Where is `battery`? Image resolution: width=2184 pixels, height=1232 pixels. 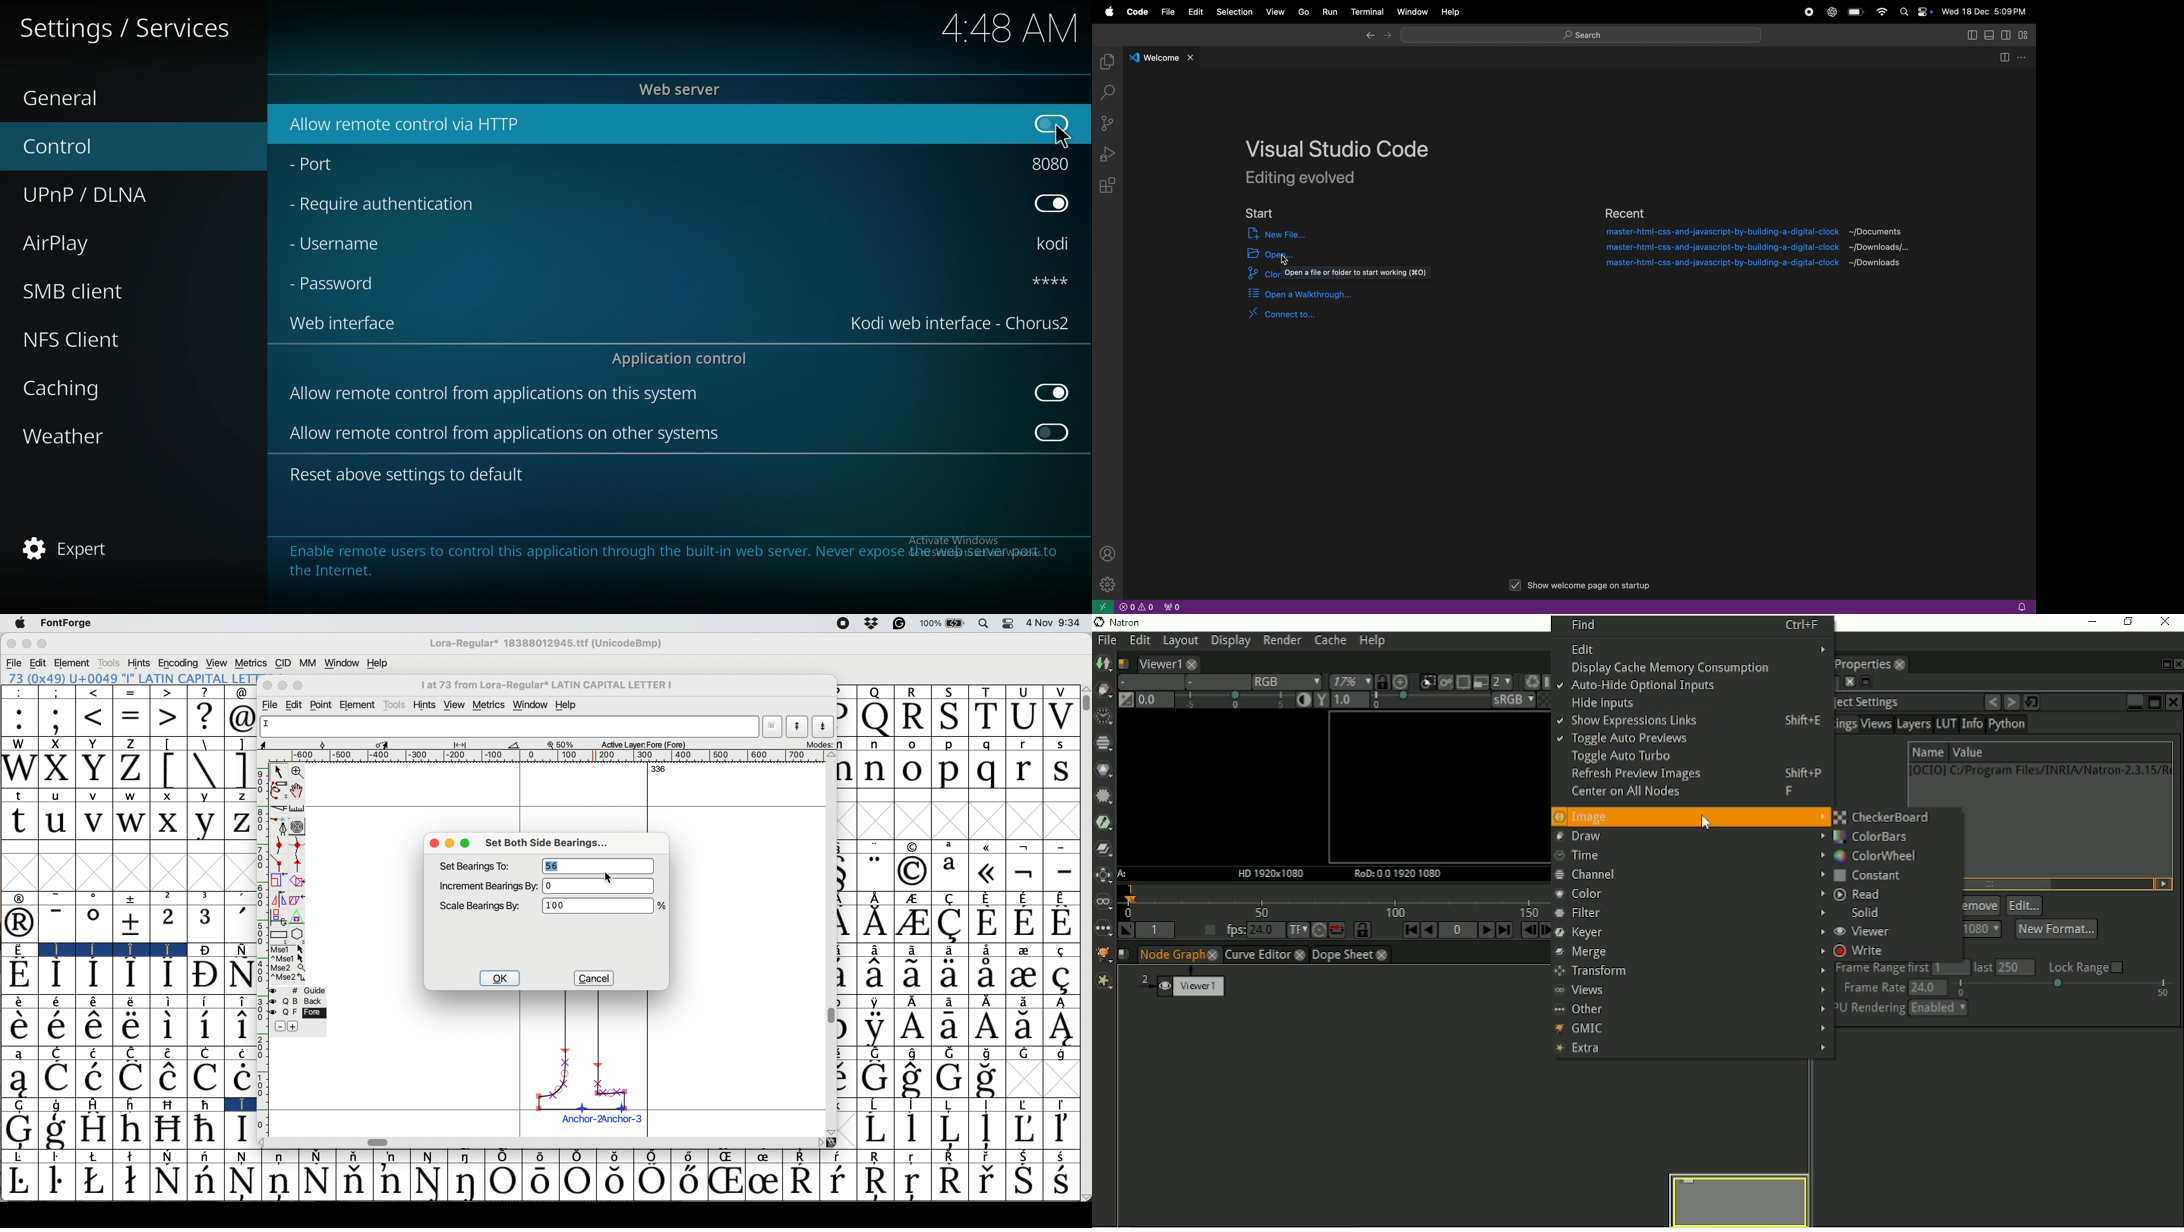 battery is located at coordinates (1856, 13).